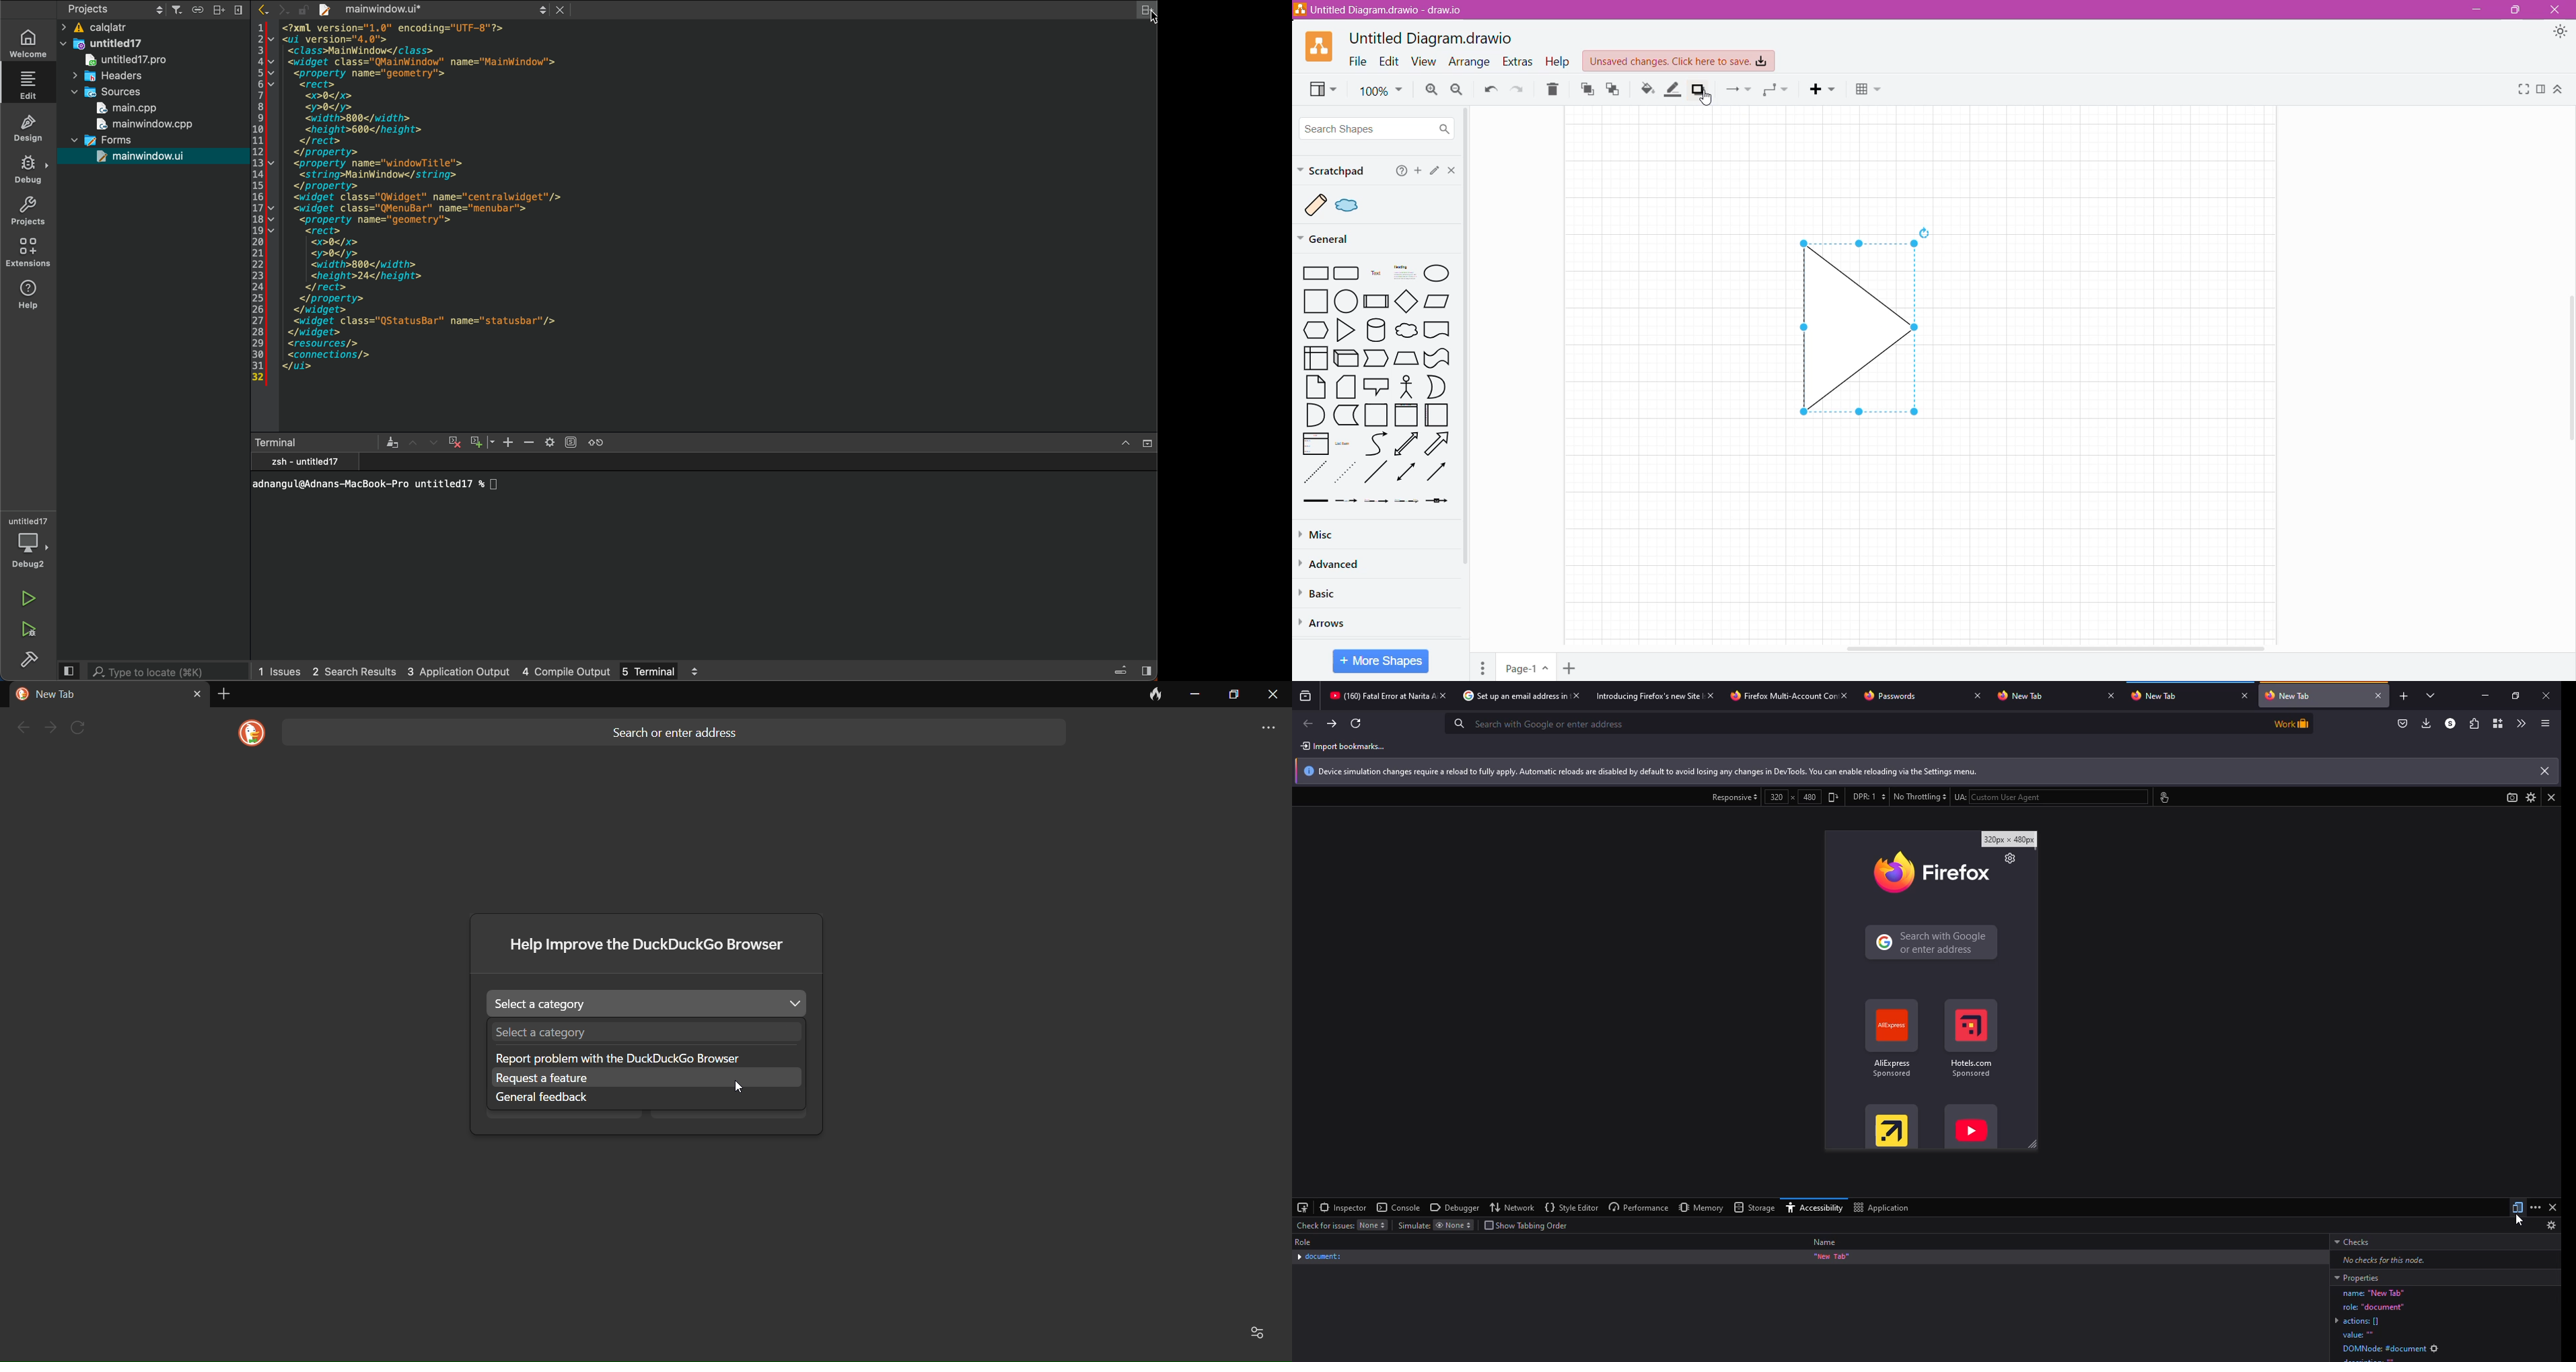 Image resolution: width=2576 pixels, height=1372 pixels. What do you see at coordinates (1560, 62) in the screenshot?
I see `Help` at bounding box center [1560, 62].